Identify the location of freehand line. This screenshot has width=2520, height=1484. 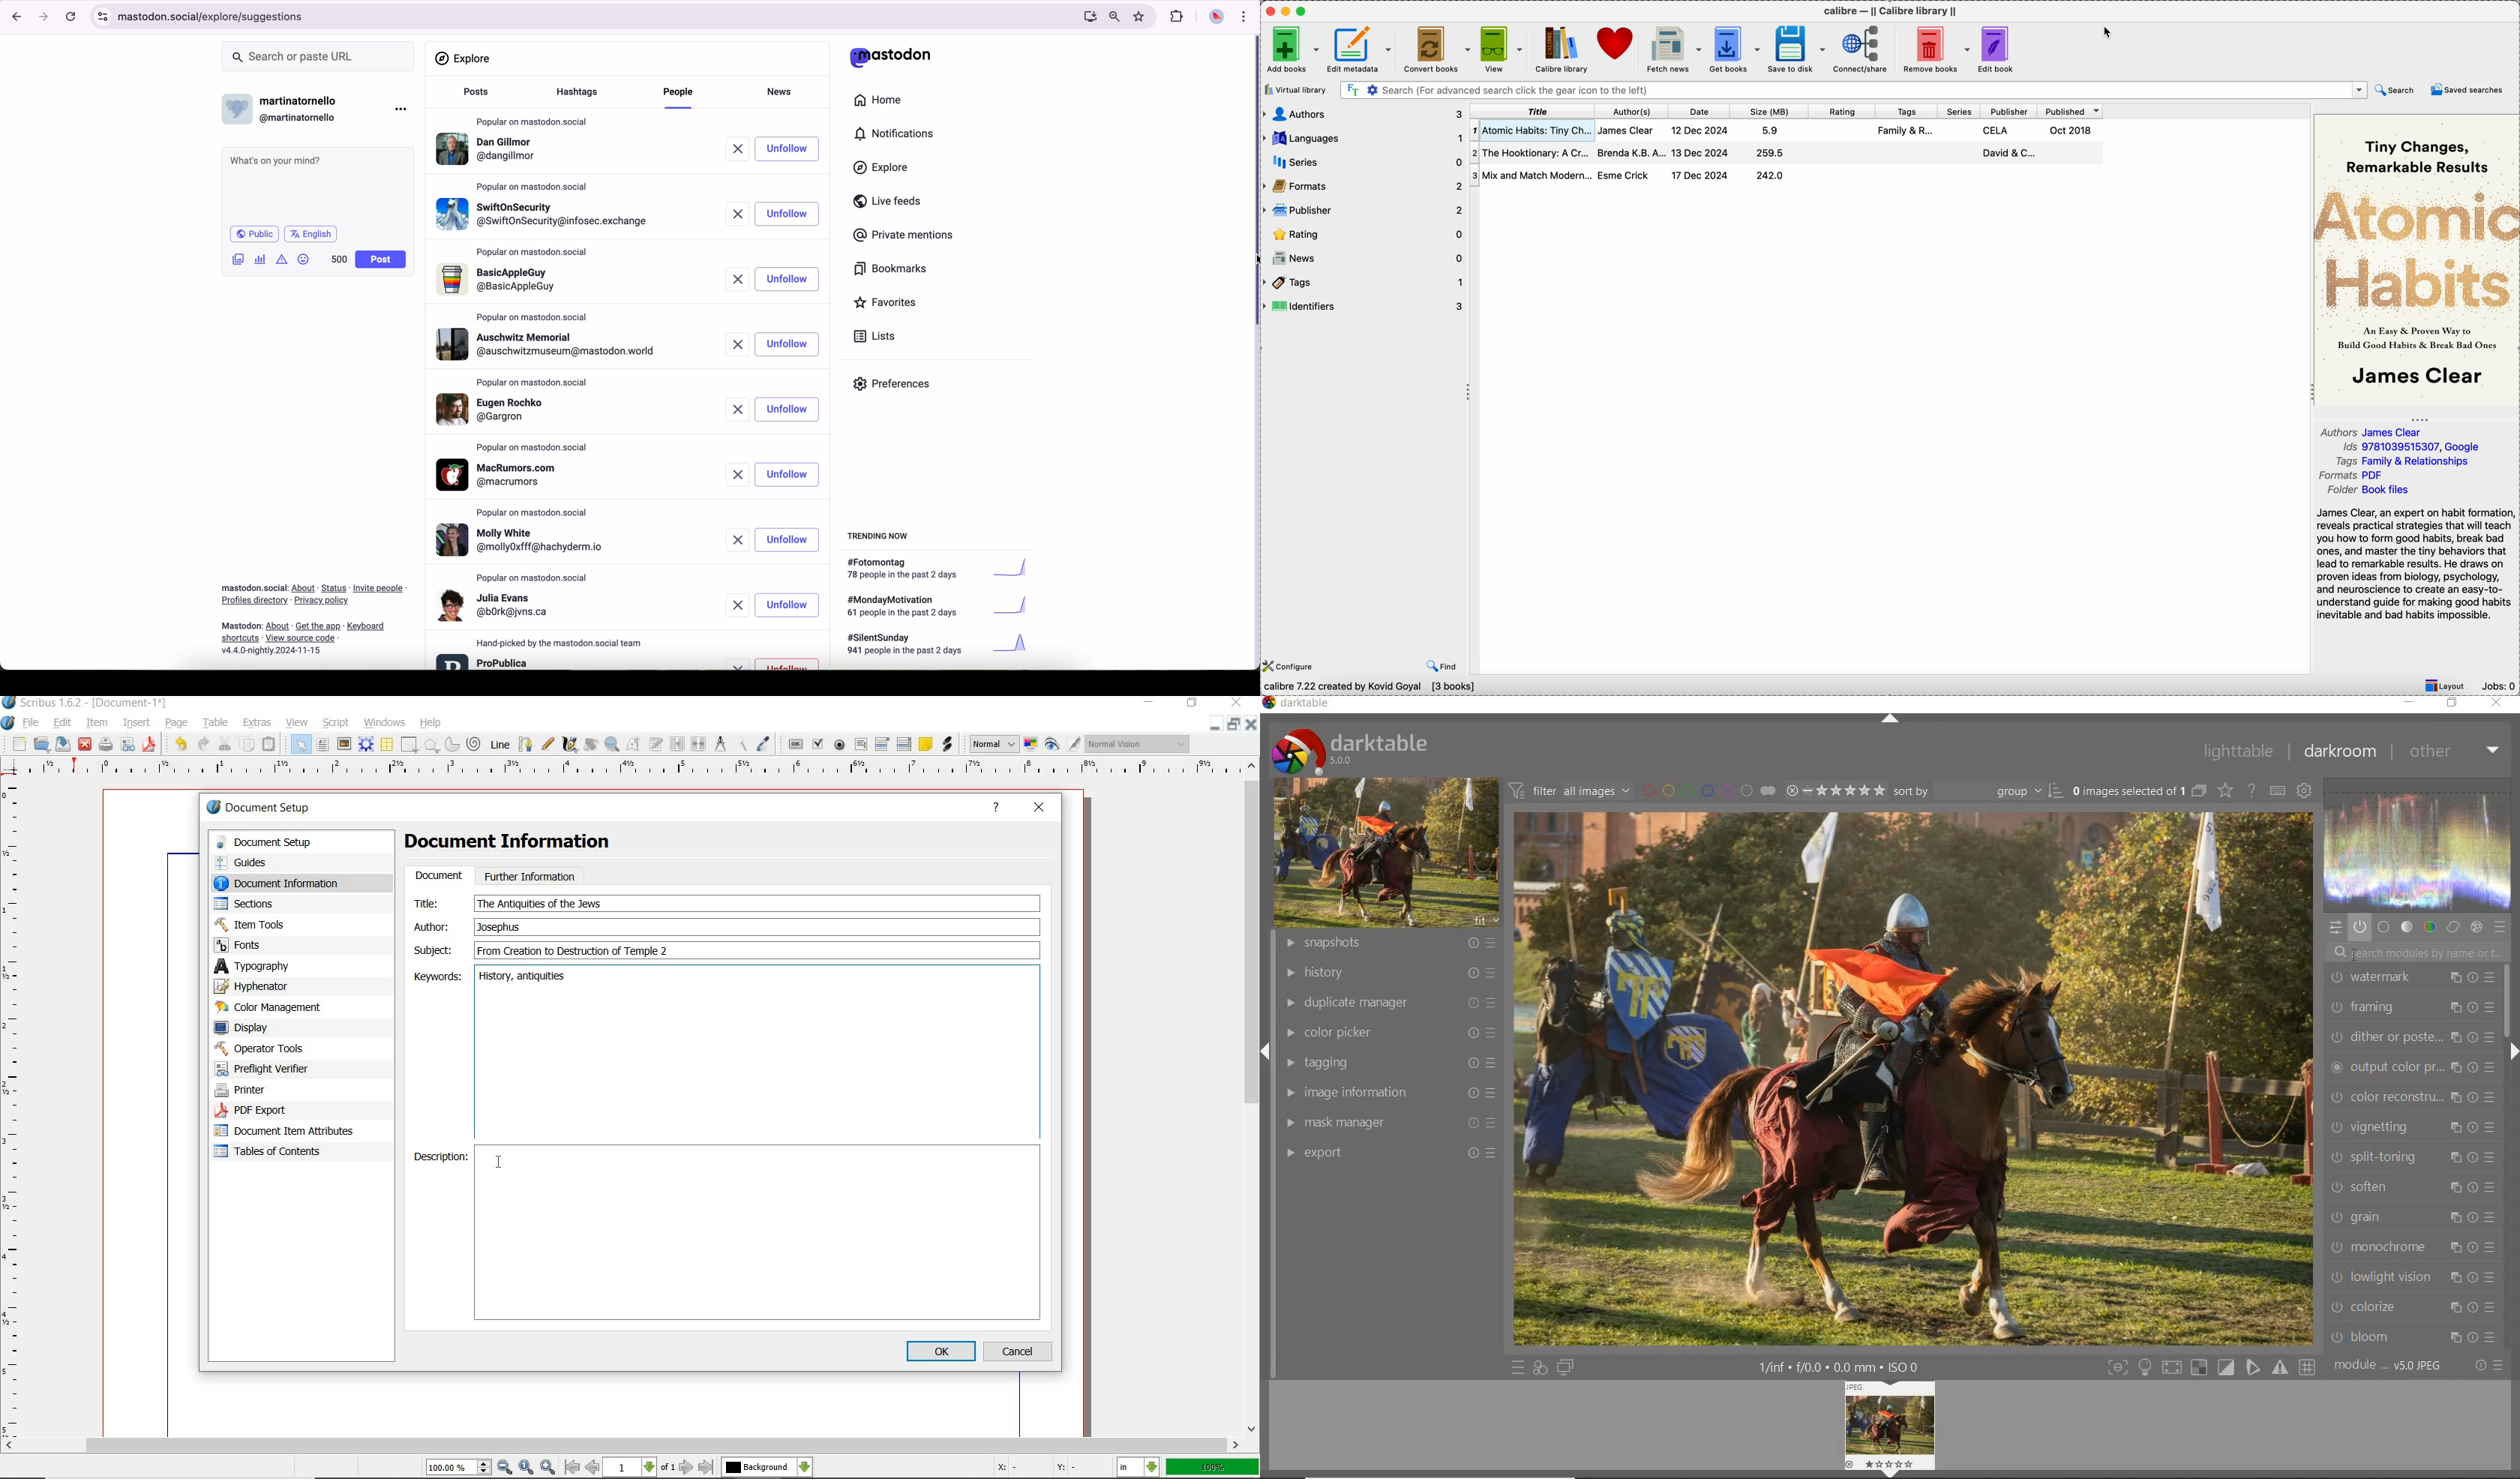
(547, 743).